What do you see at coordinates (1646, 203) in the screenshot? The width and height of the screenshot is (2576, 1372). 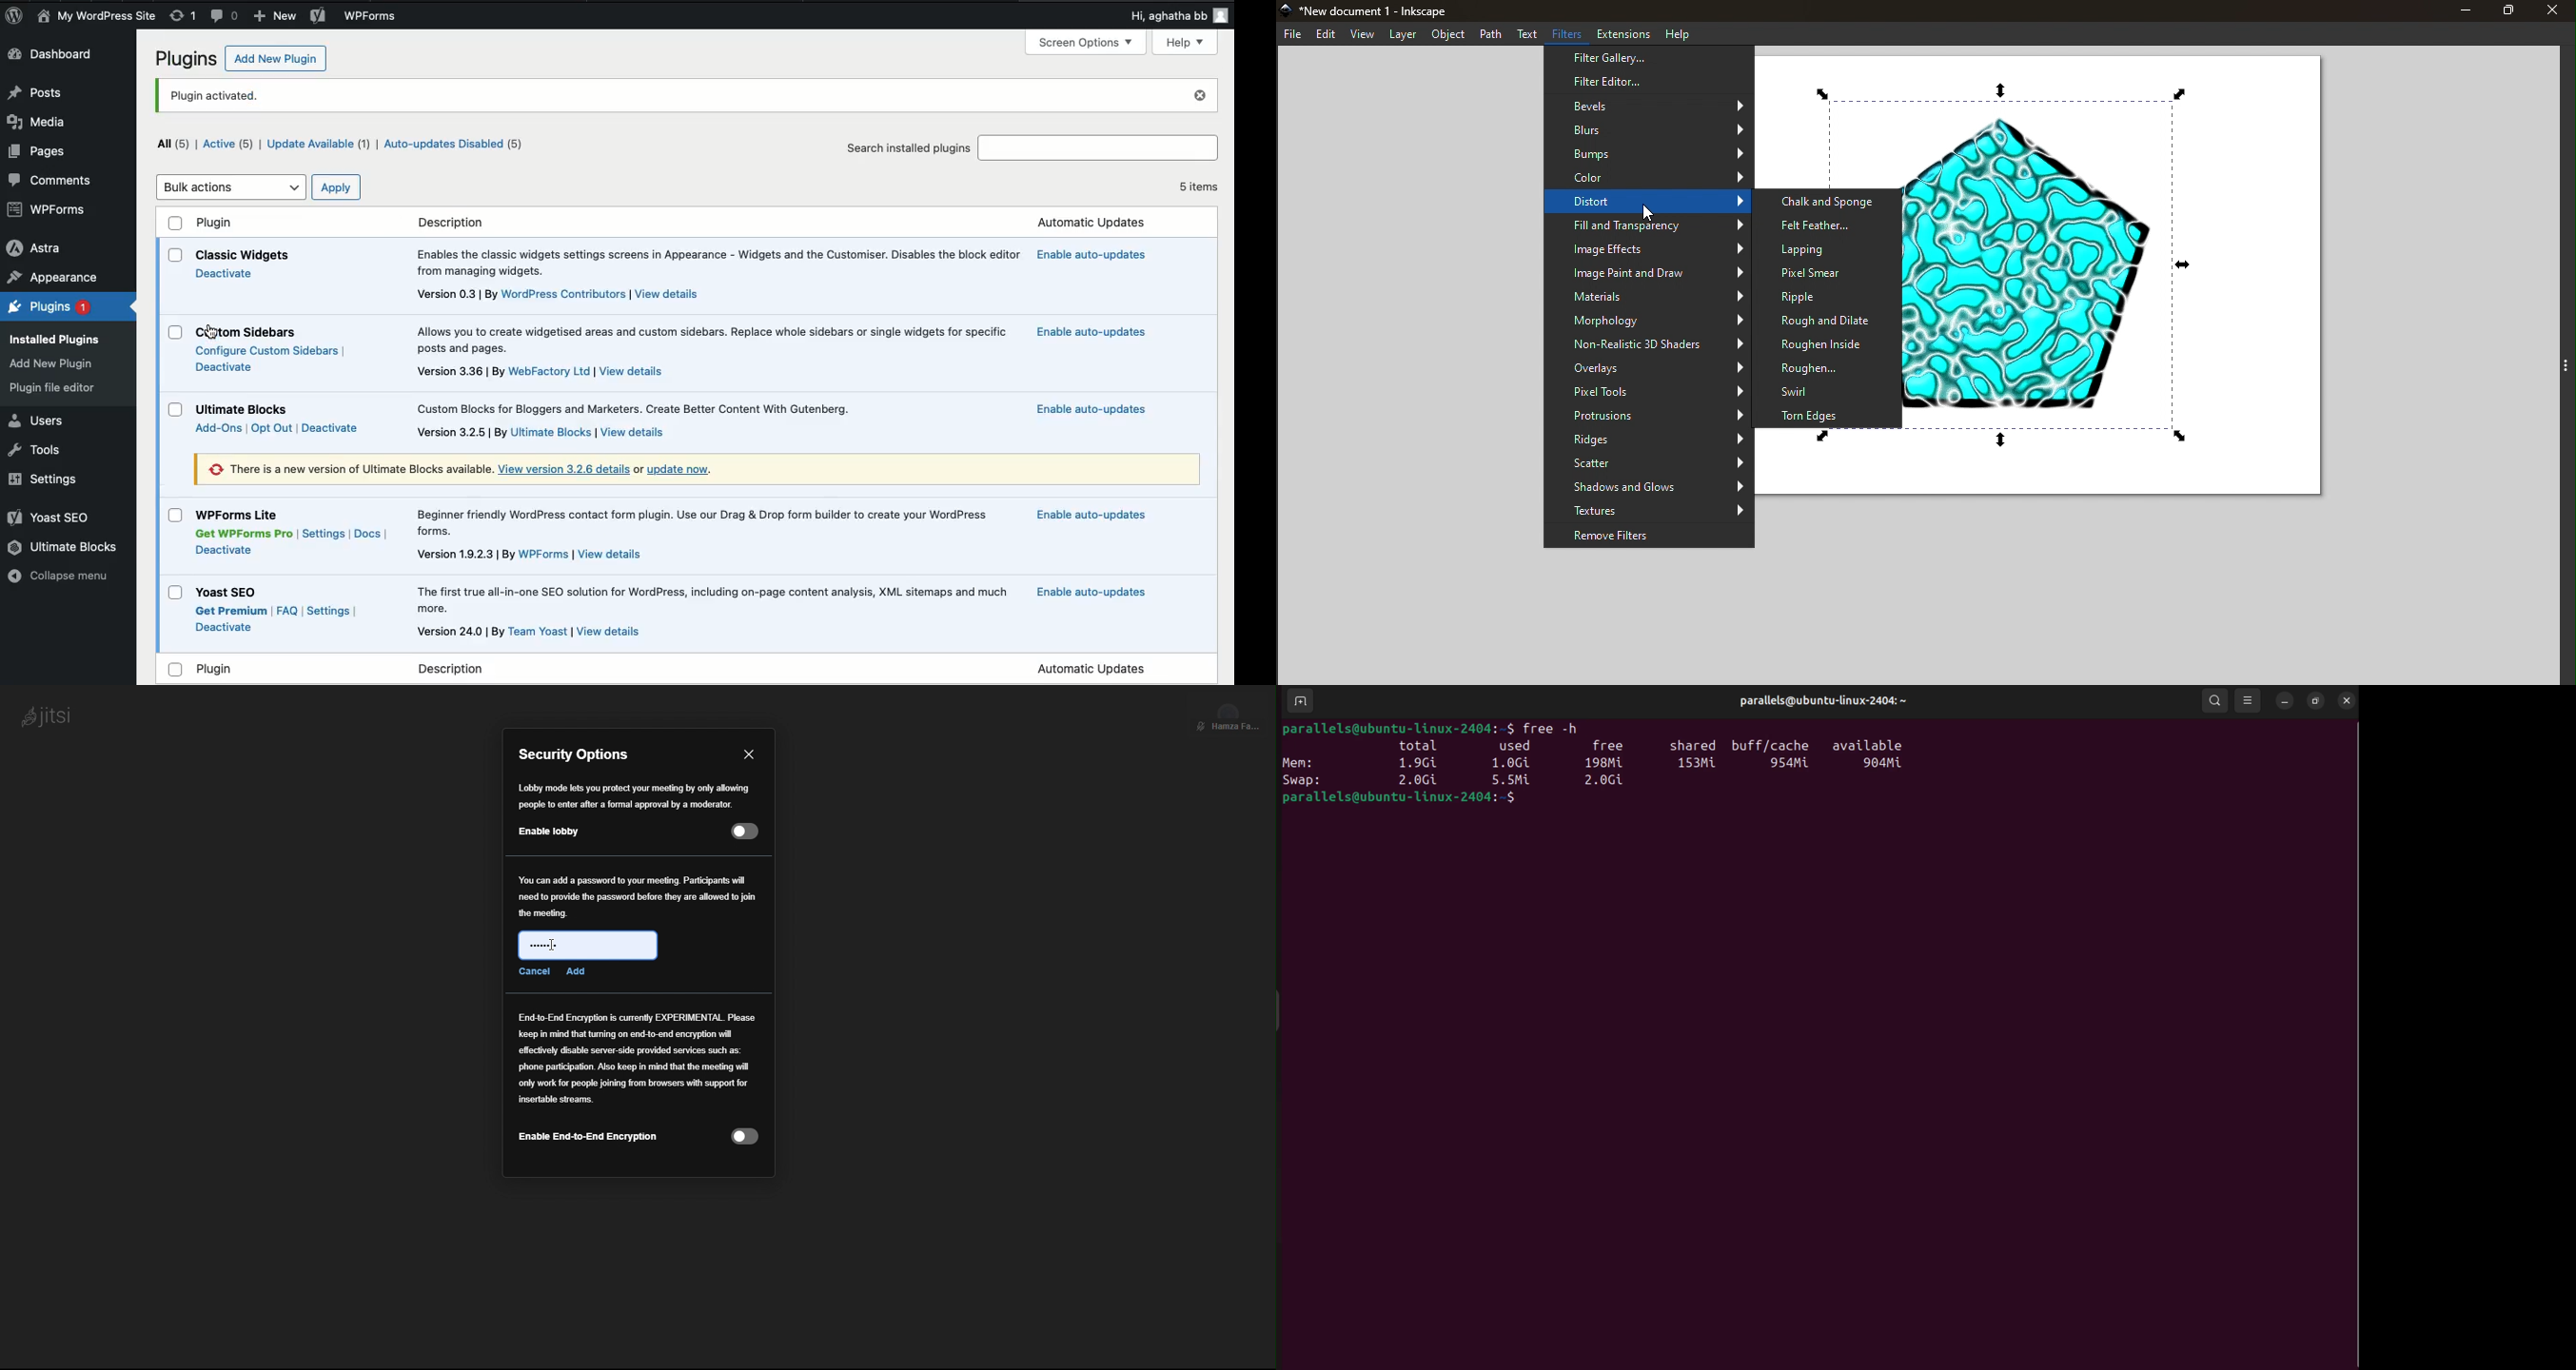 I see `Distort` at bounding box center [1646, 203].